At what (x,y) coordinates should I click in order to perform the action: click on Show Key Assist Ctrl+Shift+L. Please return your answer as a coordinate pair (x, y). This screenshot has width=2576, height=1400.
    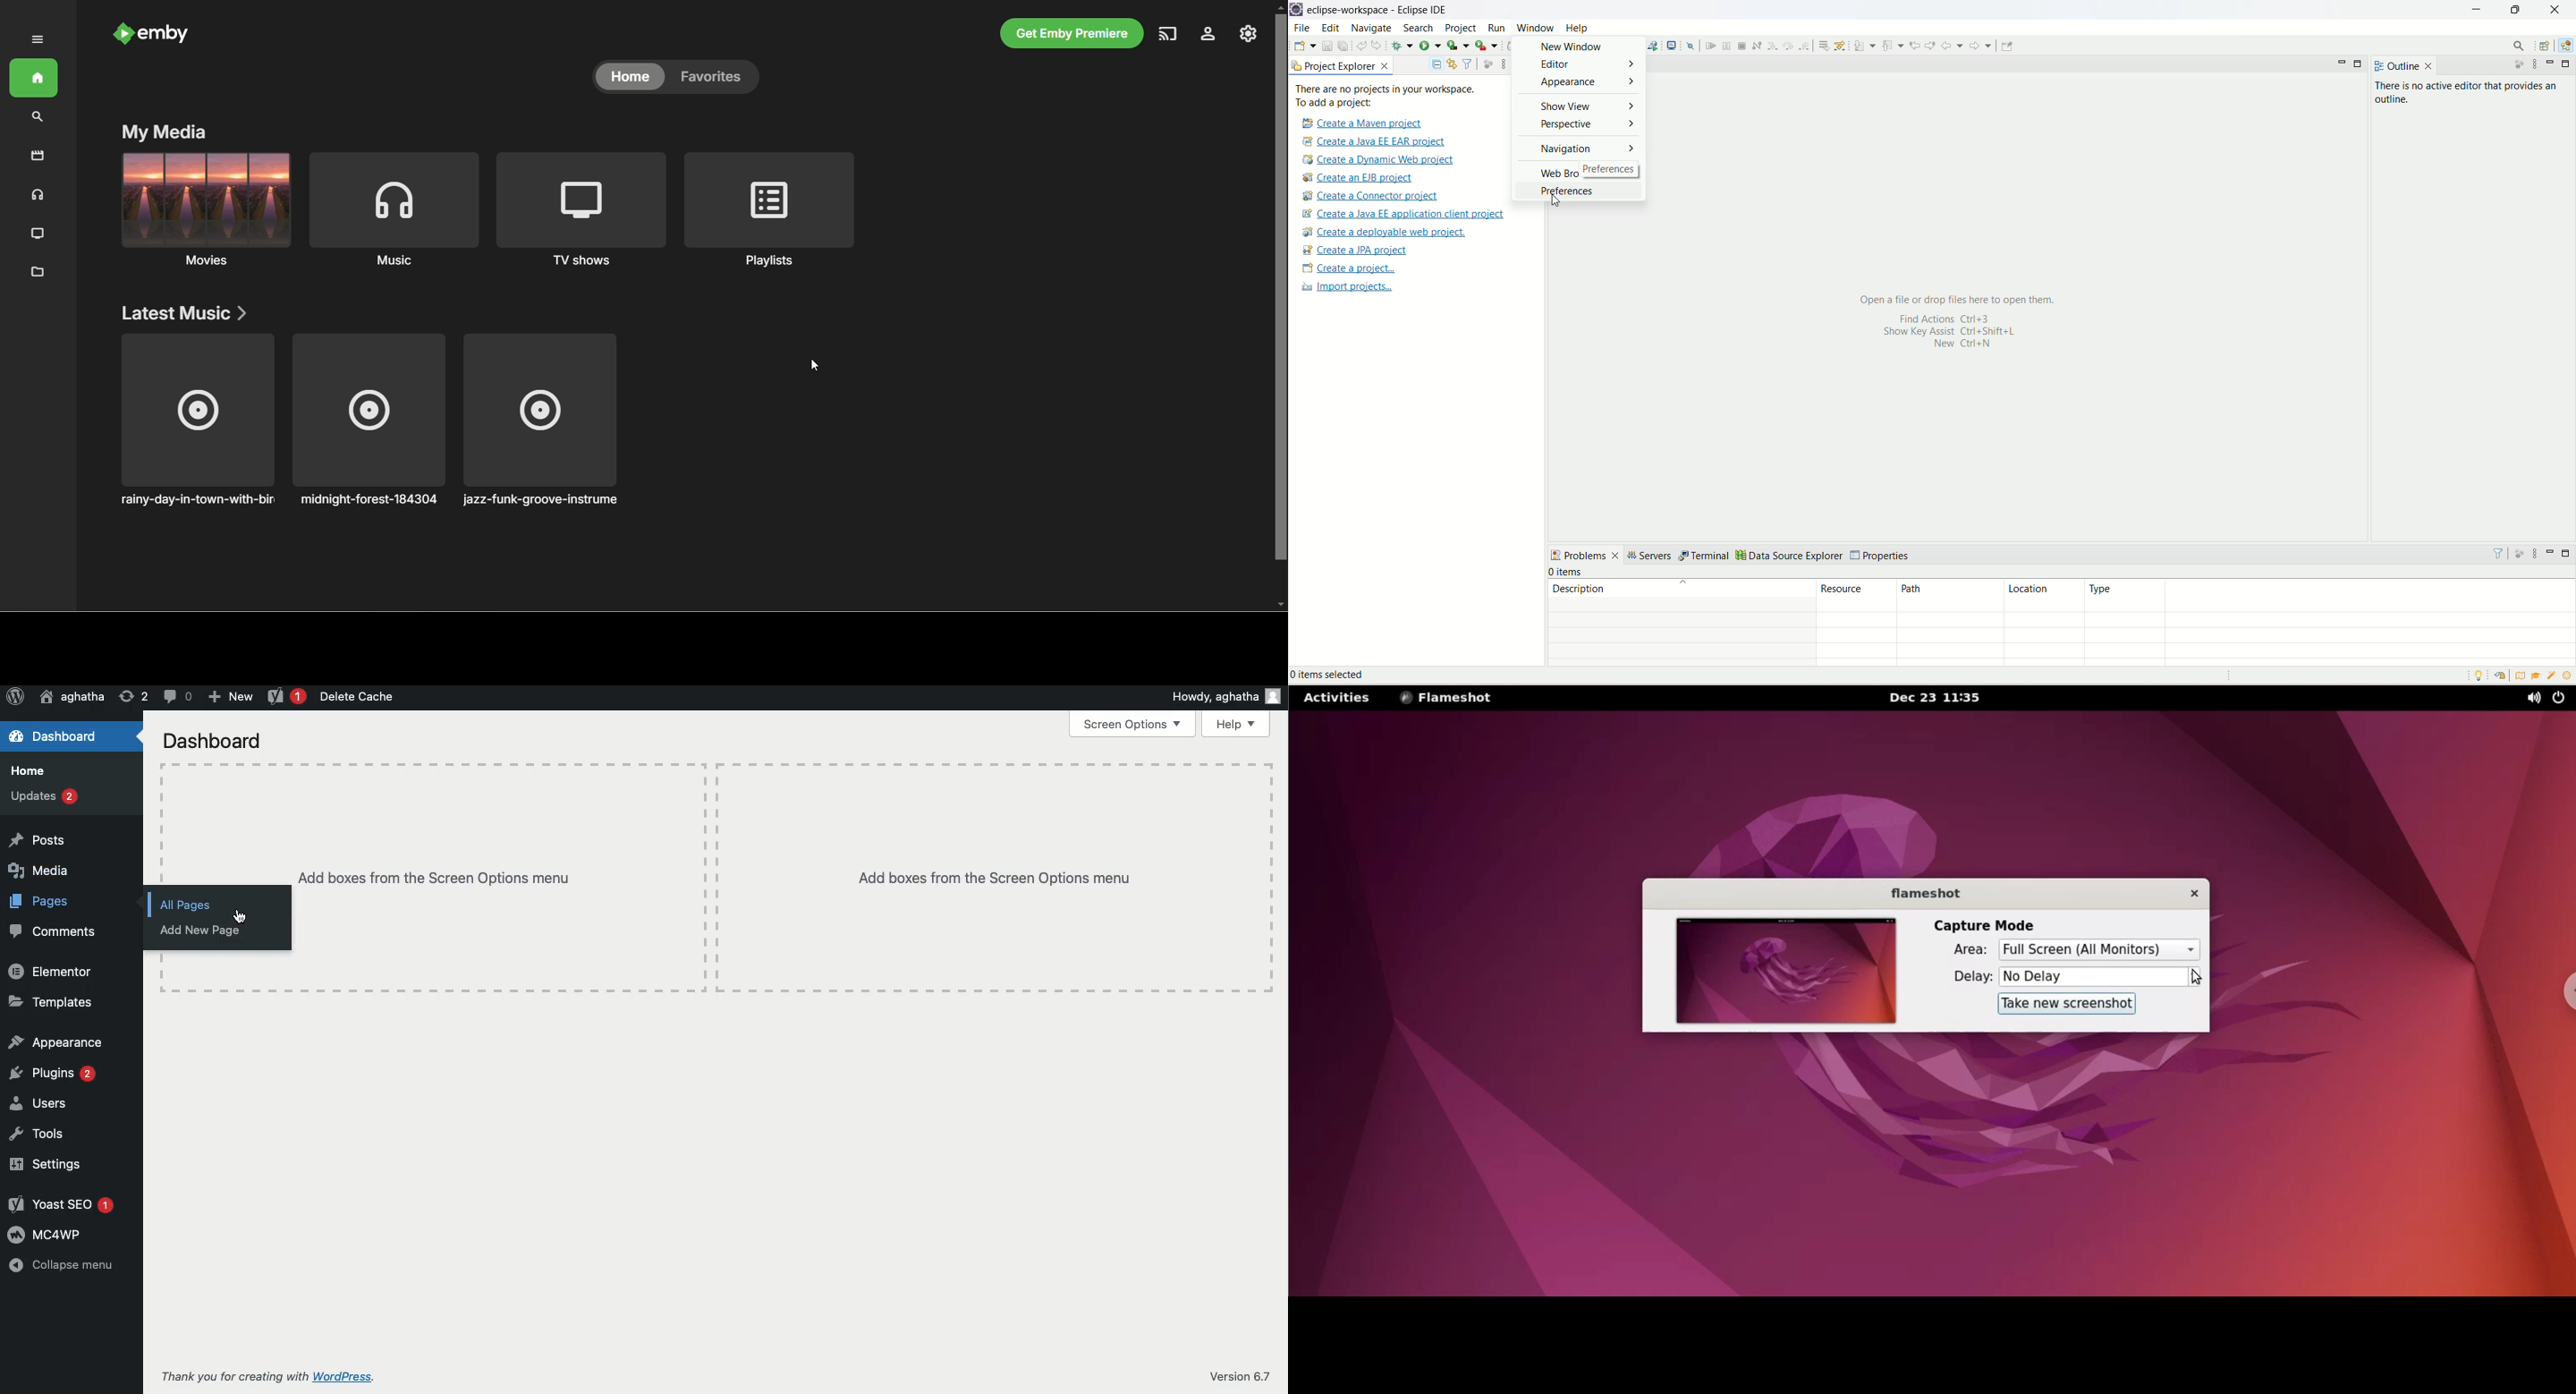
    Looking at the image, I should click on (1964, 332).